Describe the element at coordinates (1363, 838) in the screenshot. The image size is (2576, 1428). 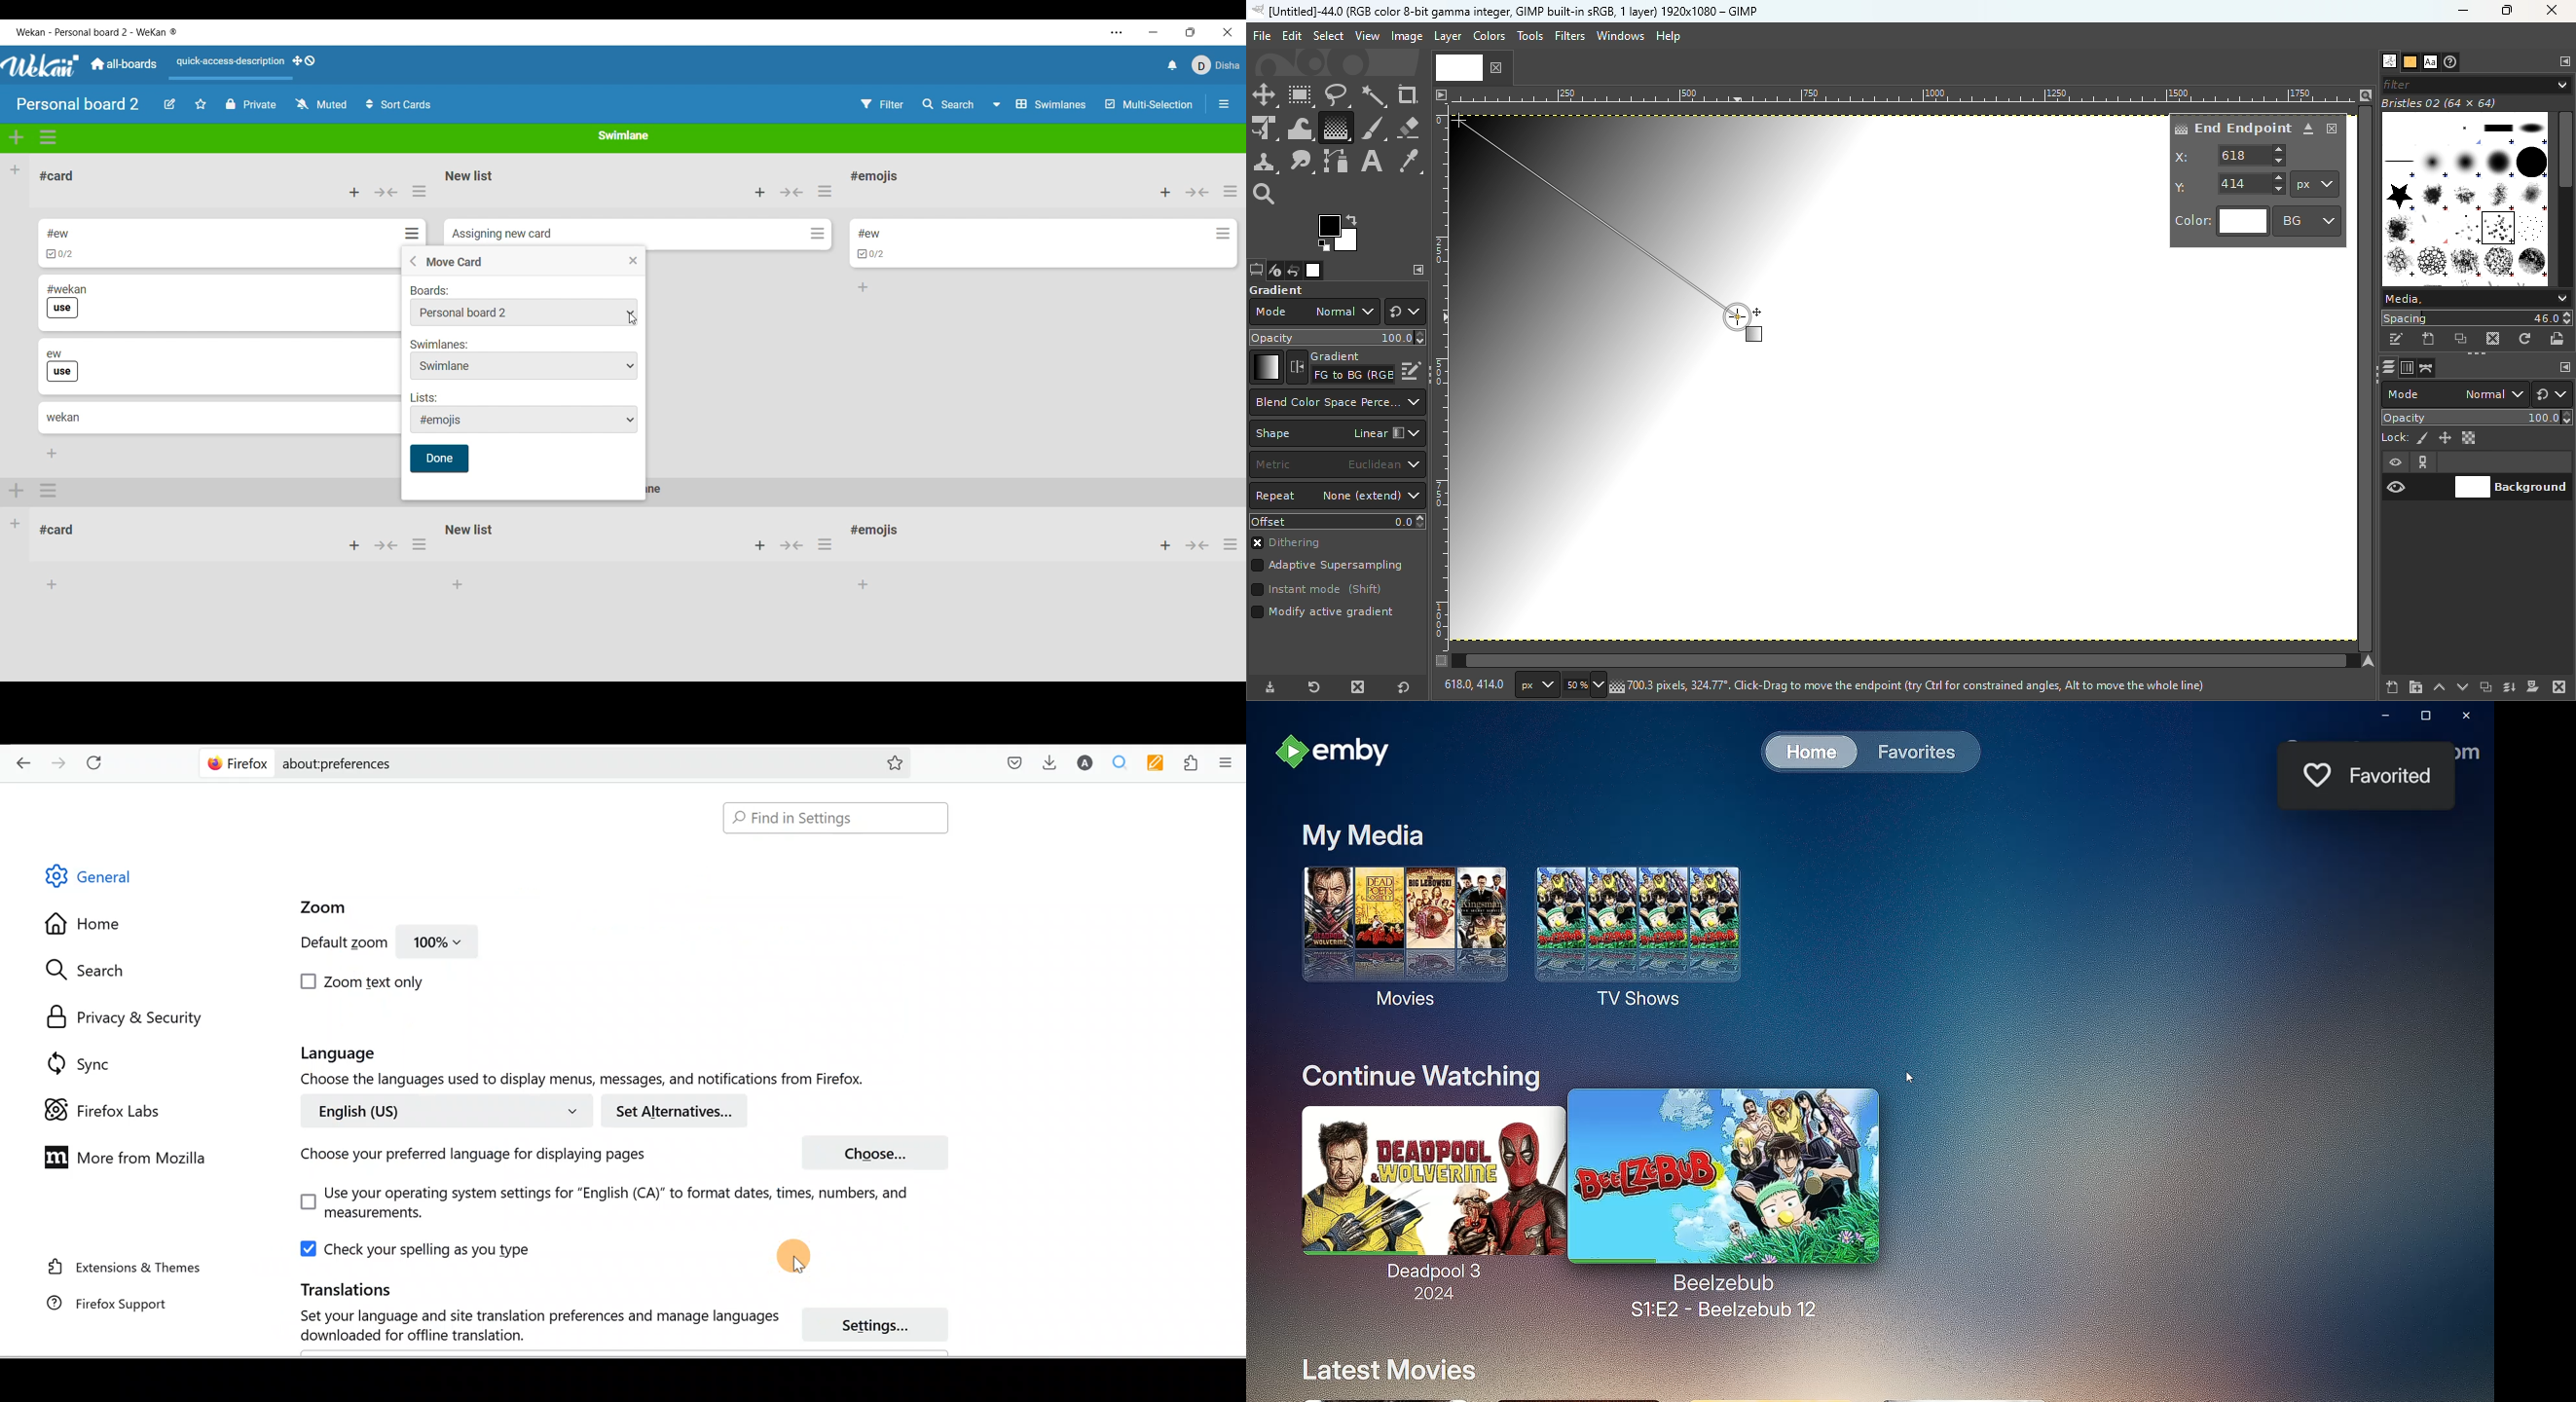
I see `My Media` at that location.